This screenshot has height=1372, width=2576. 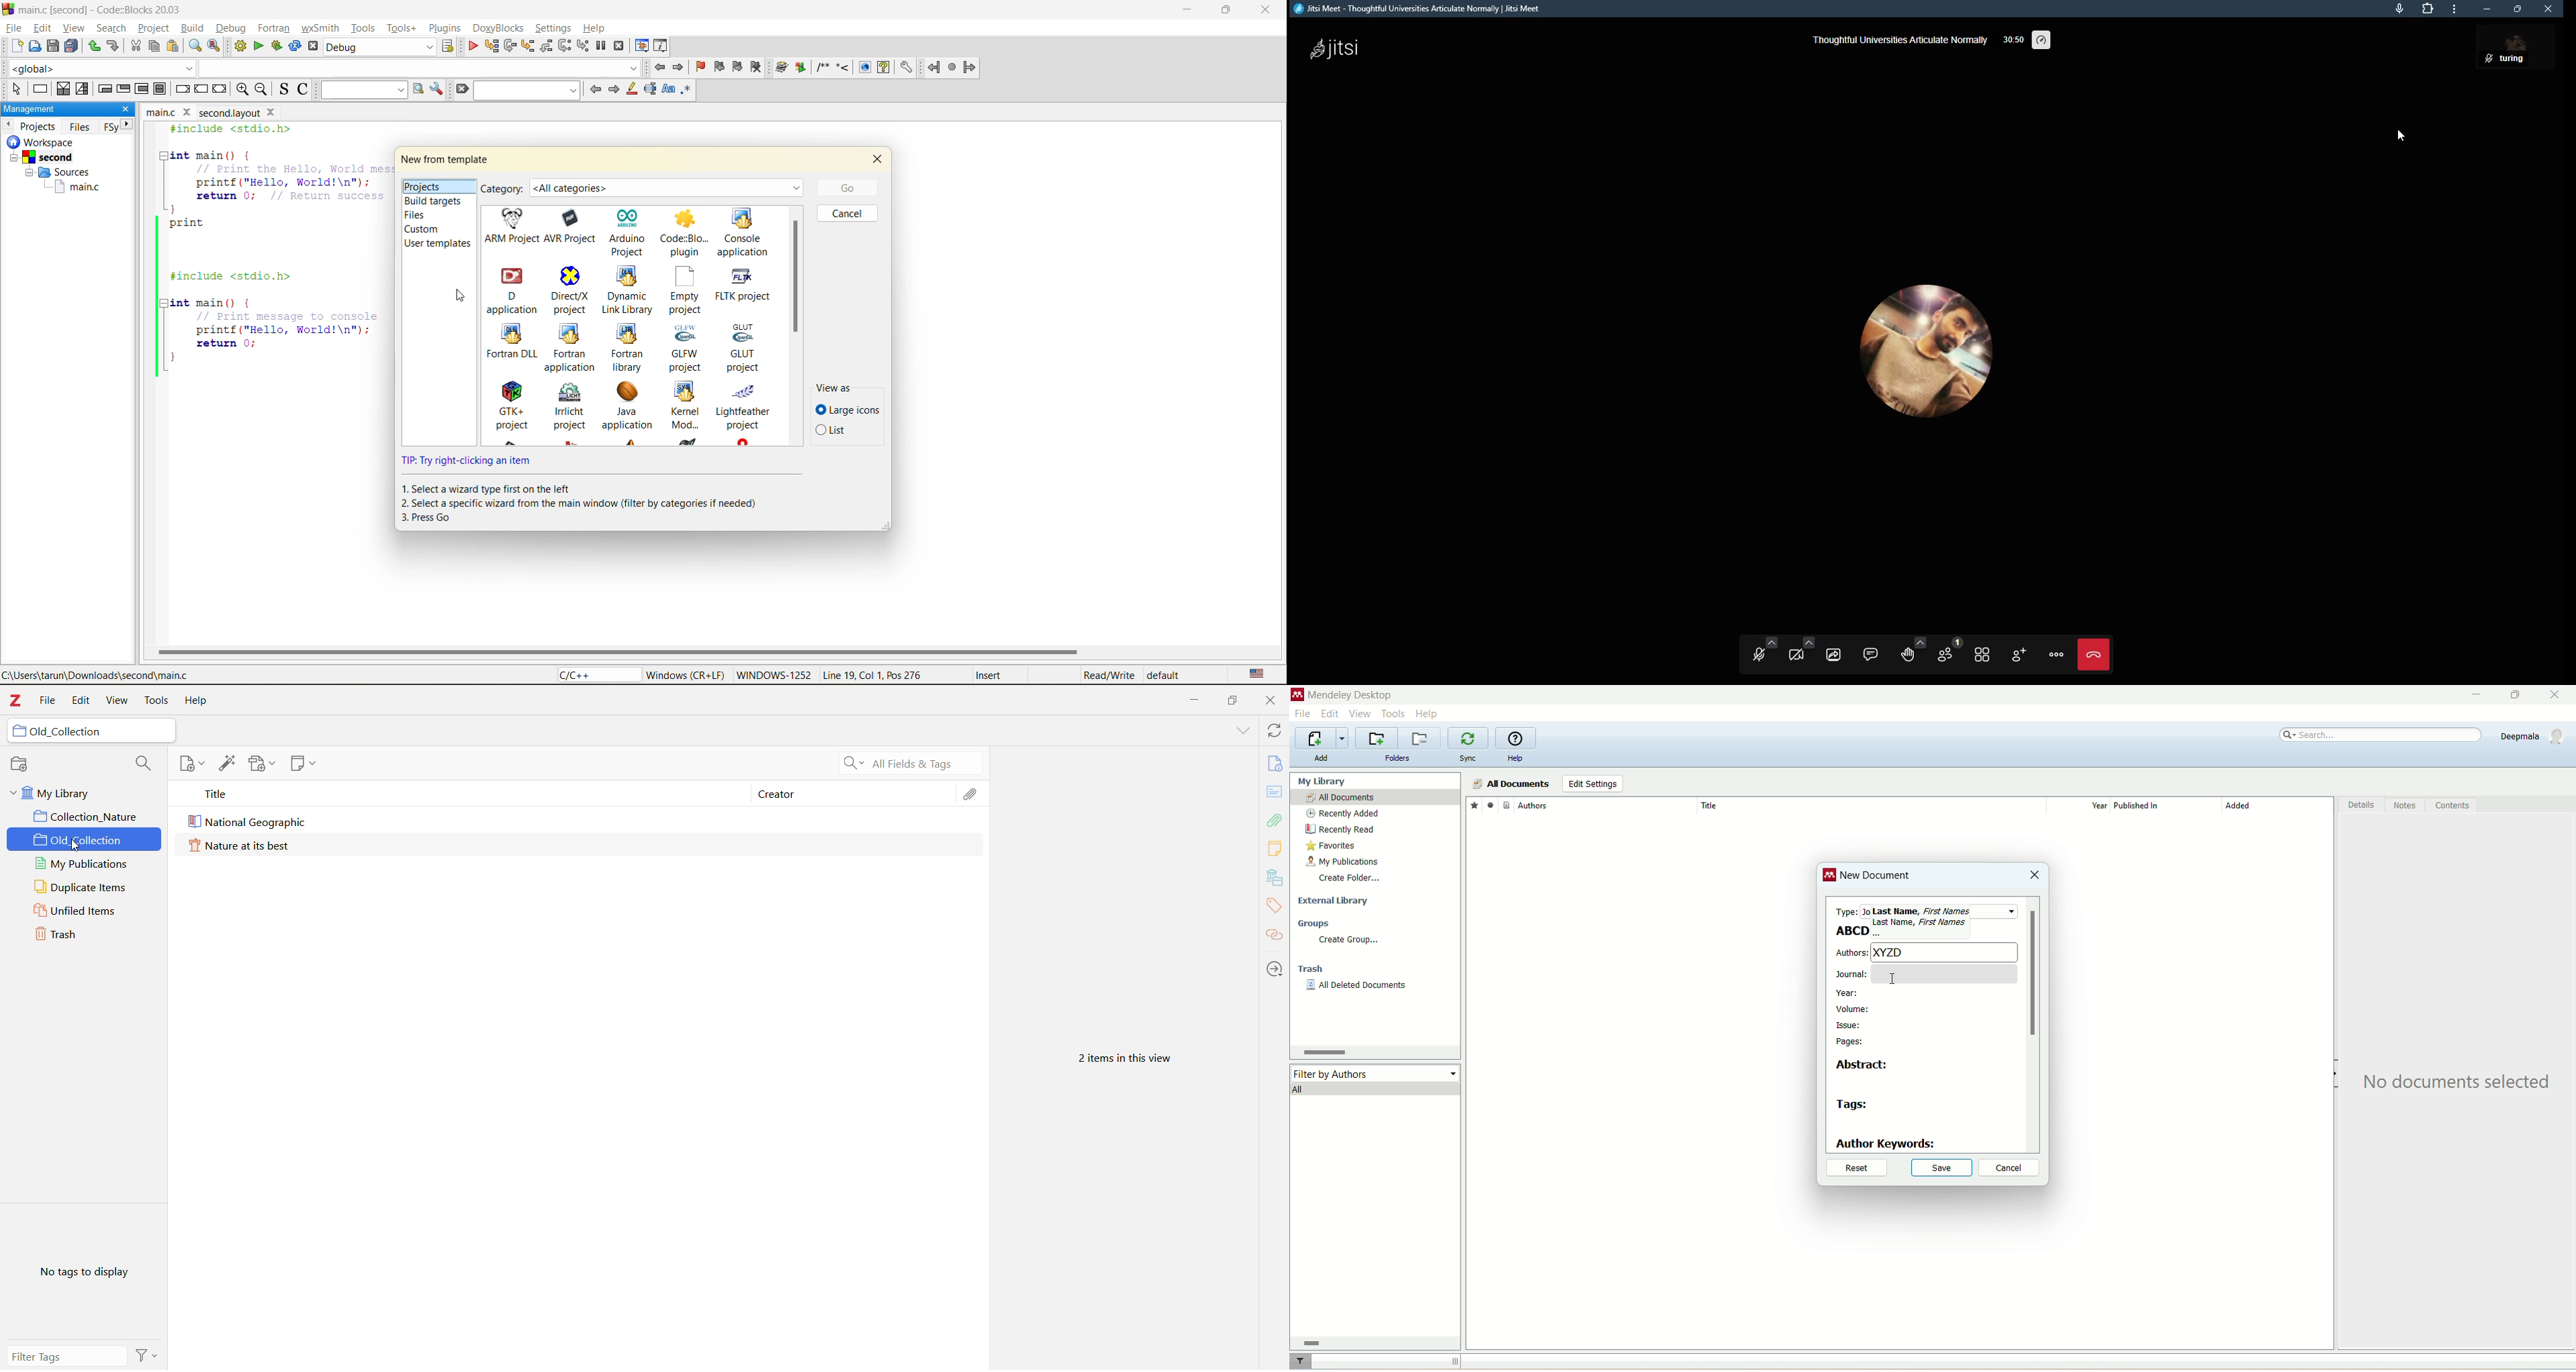 I want to click on debug, so click(x=474, y=45).